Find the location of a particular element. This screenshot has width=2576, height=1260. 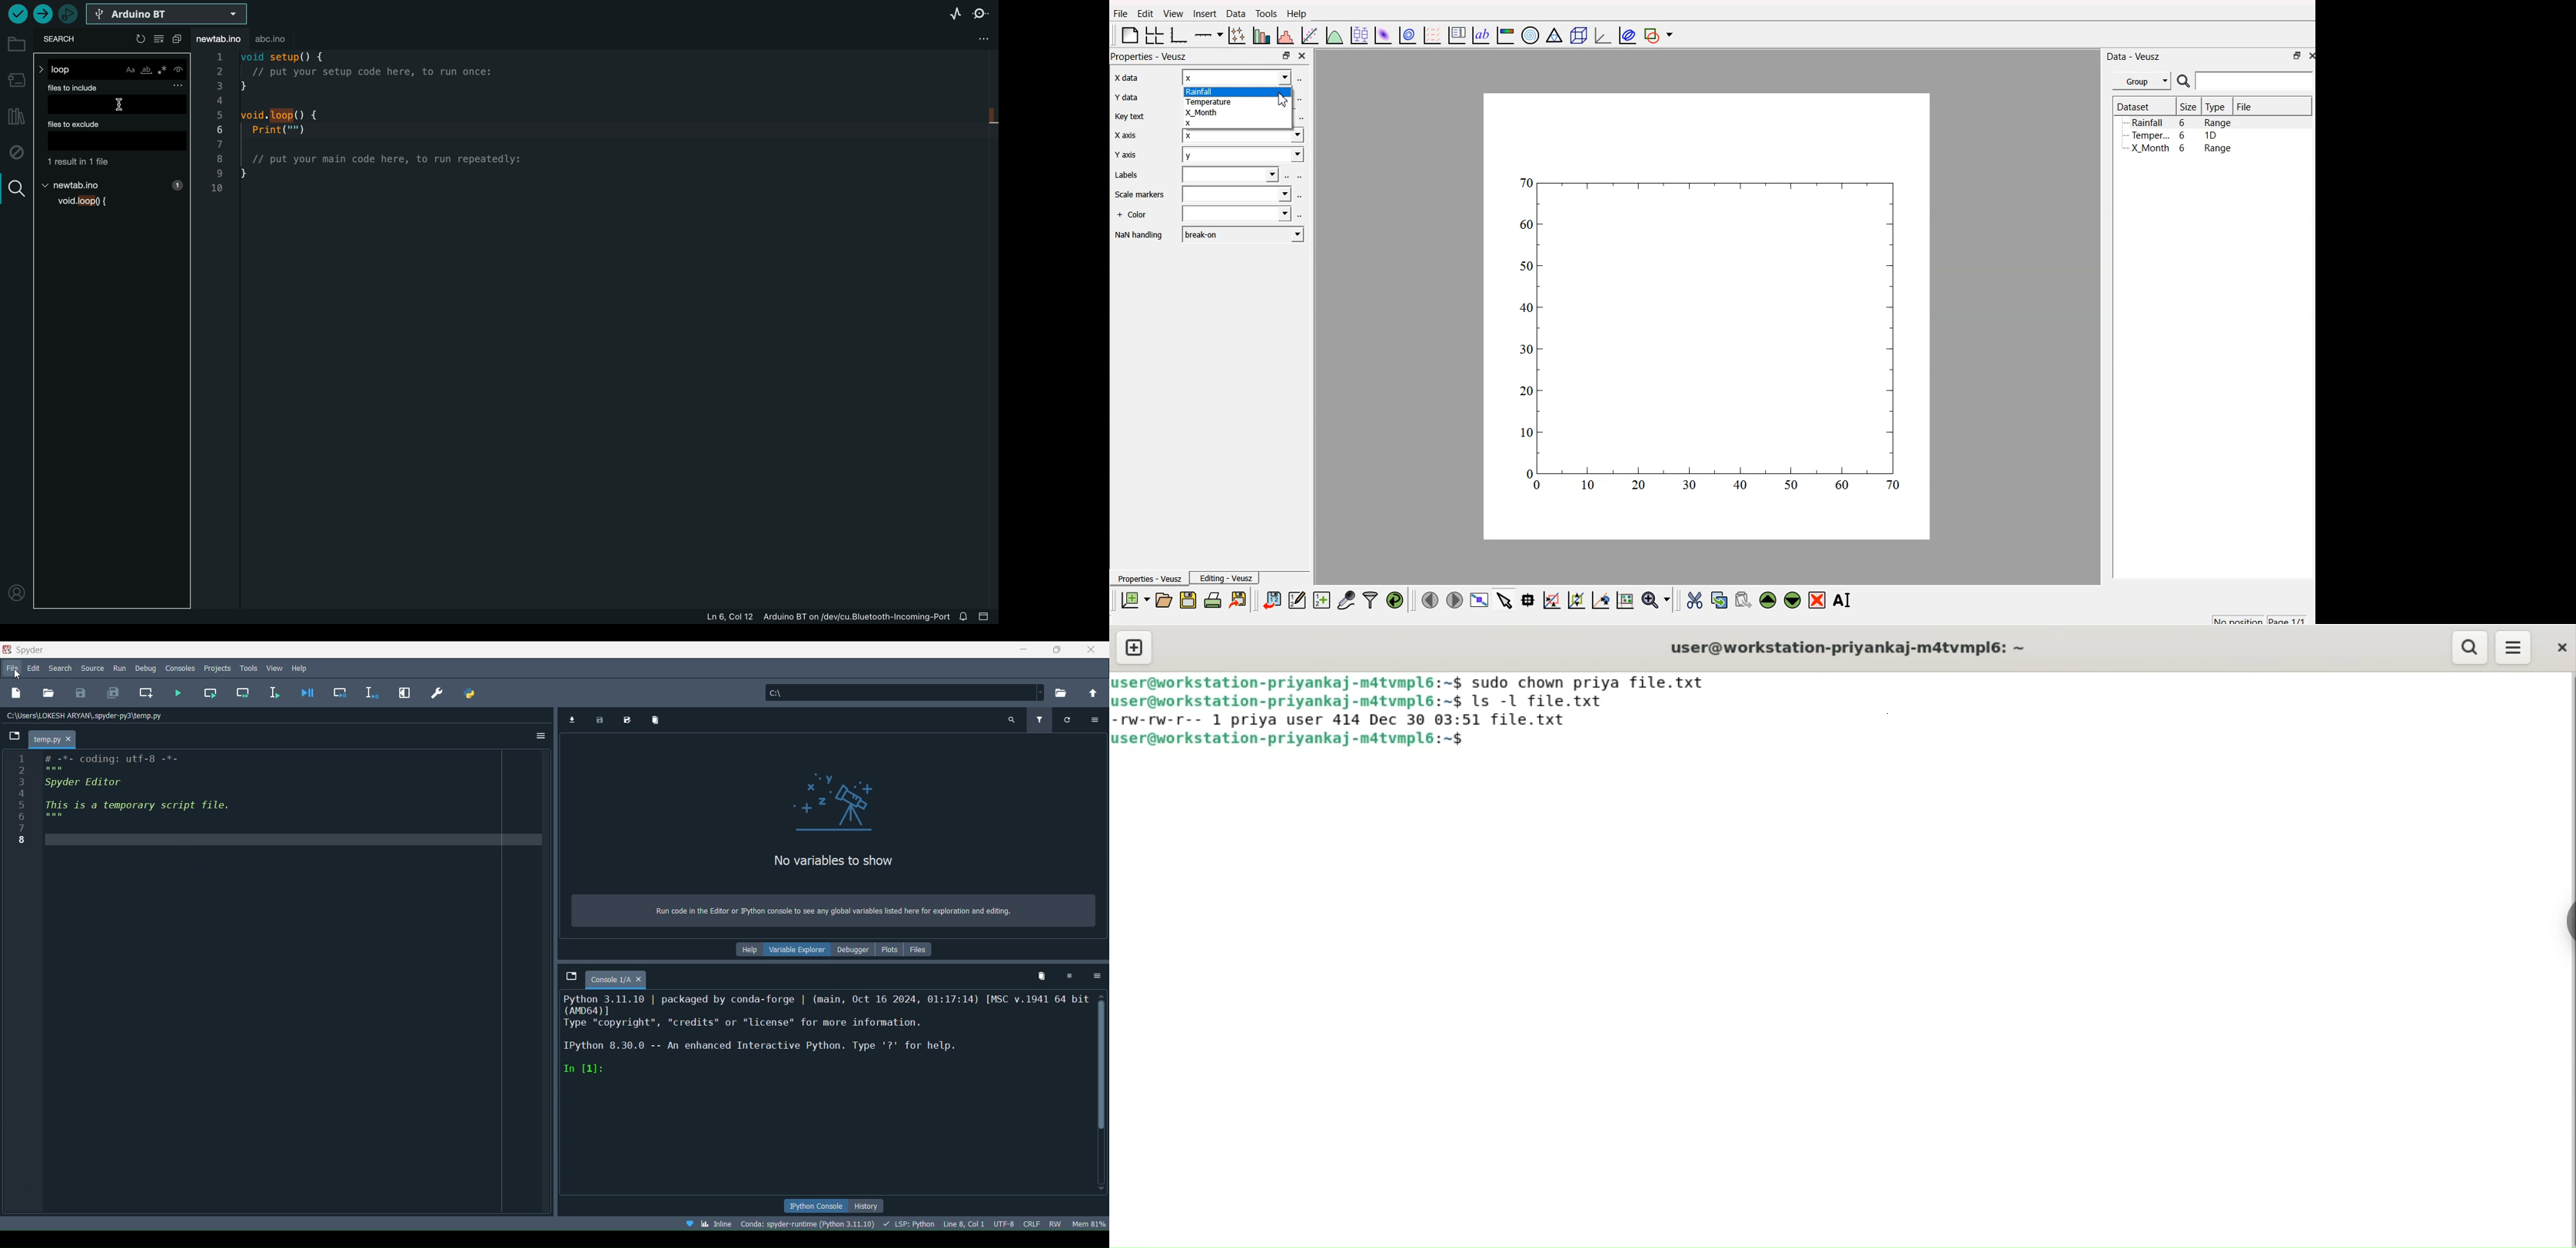

Refresh variables (Ctrl + F) is located at coordinates (1068, 719).